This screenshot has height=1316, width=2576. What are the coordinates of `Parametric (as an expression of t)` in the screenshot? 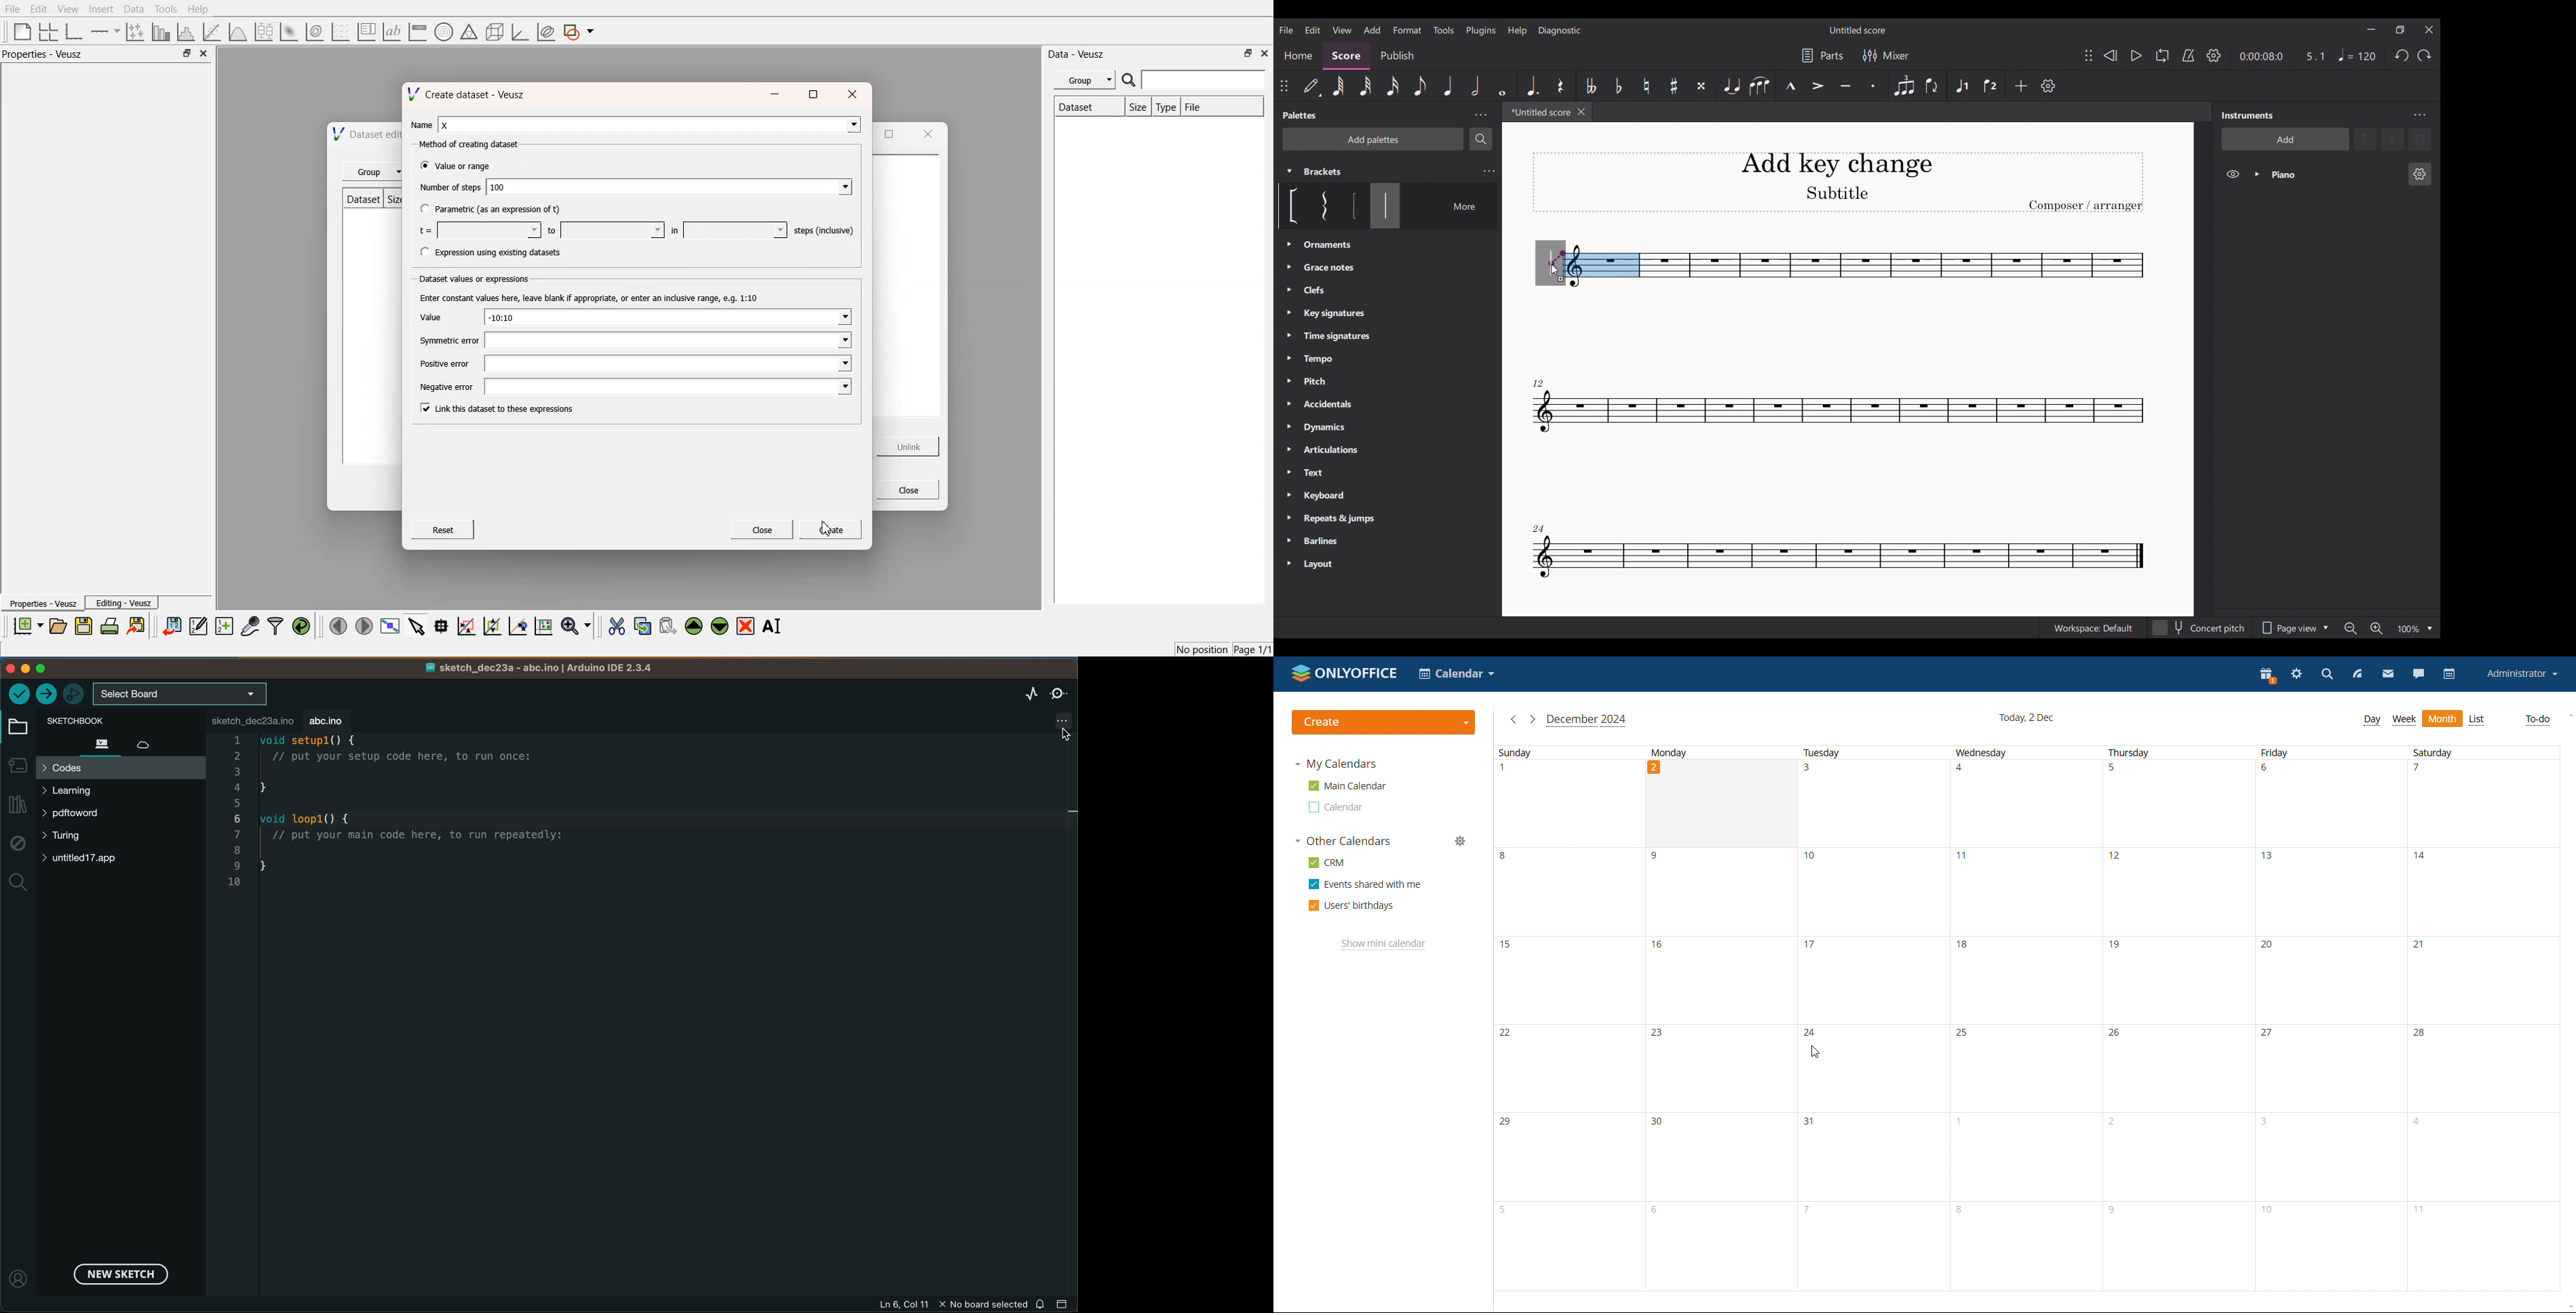 It's located at (499, 210).